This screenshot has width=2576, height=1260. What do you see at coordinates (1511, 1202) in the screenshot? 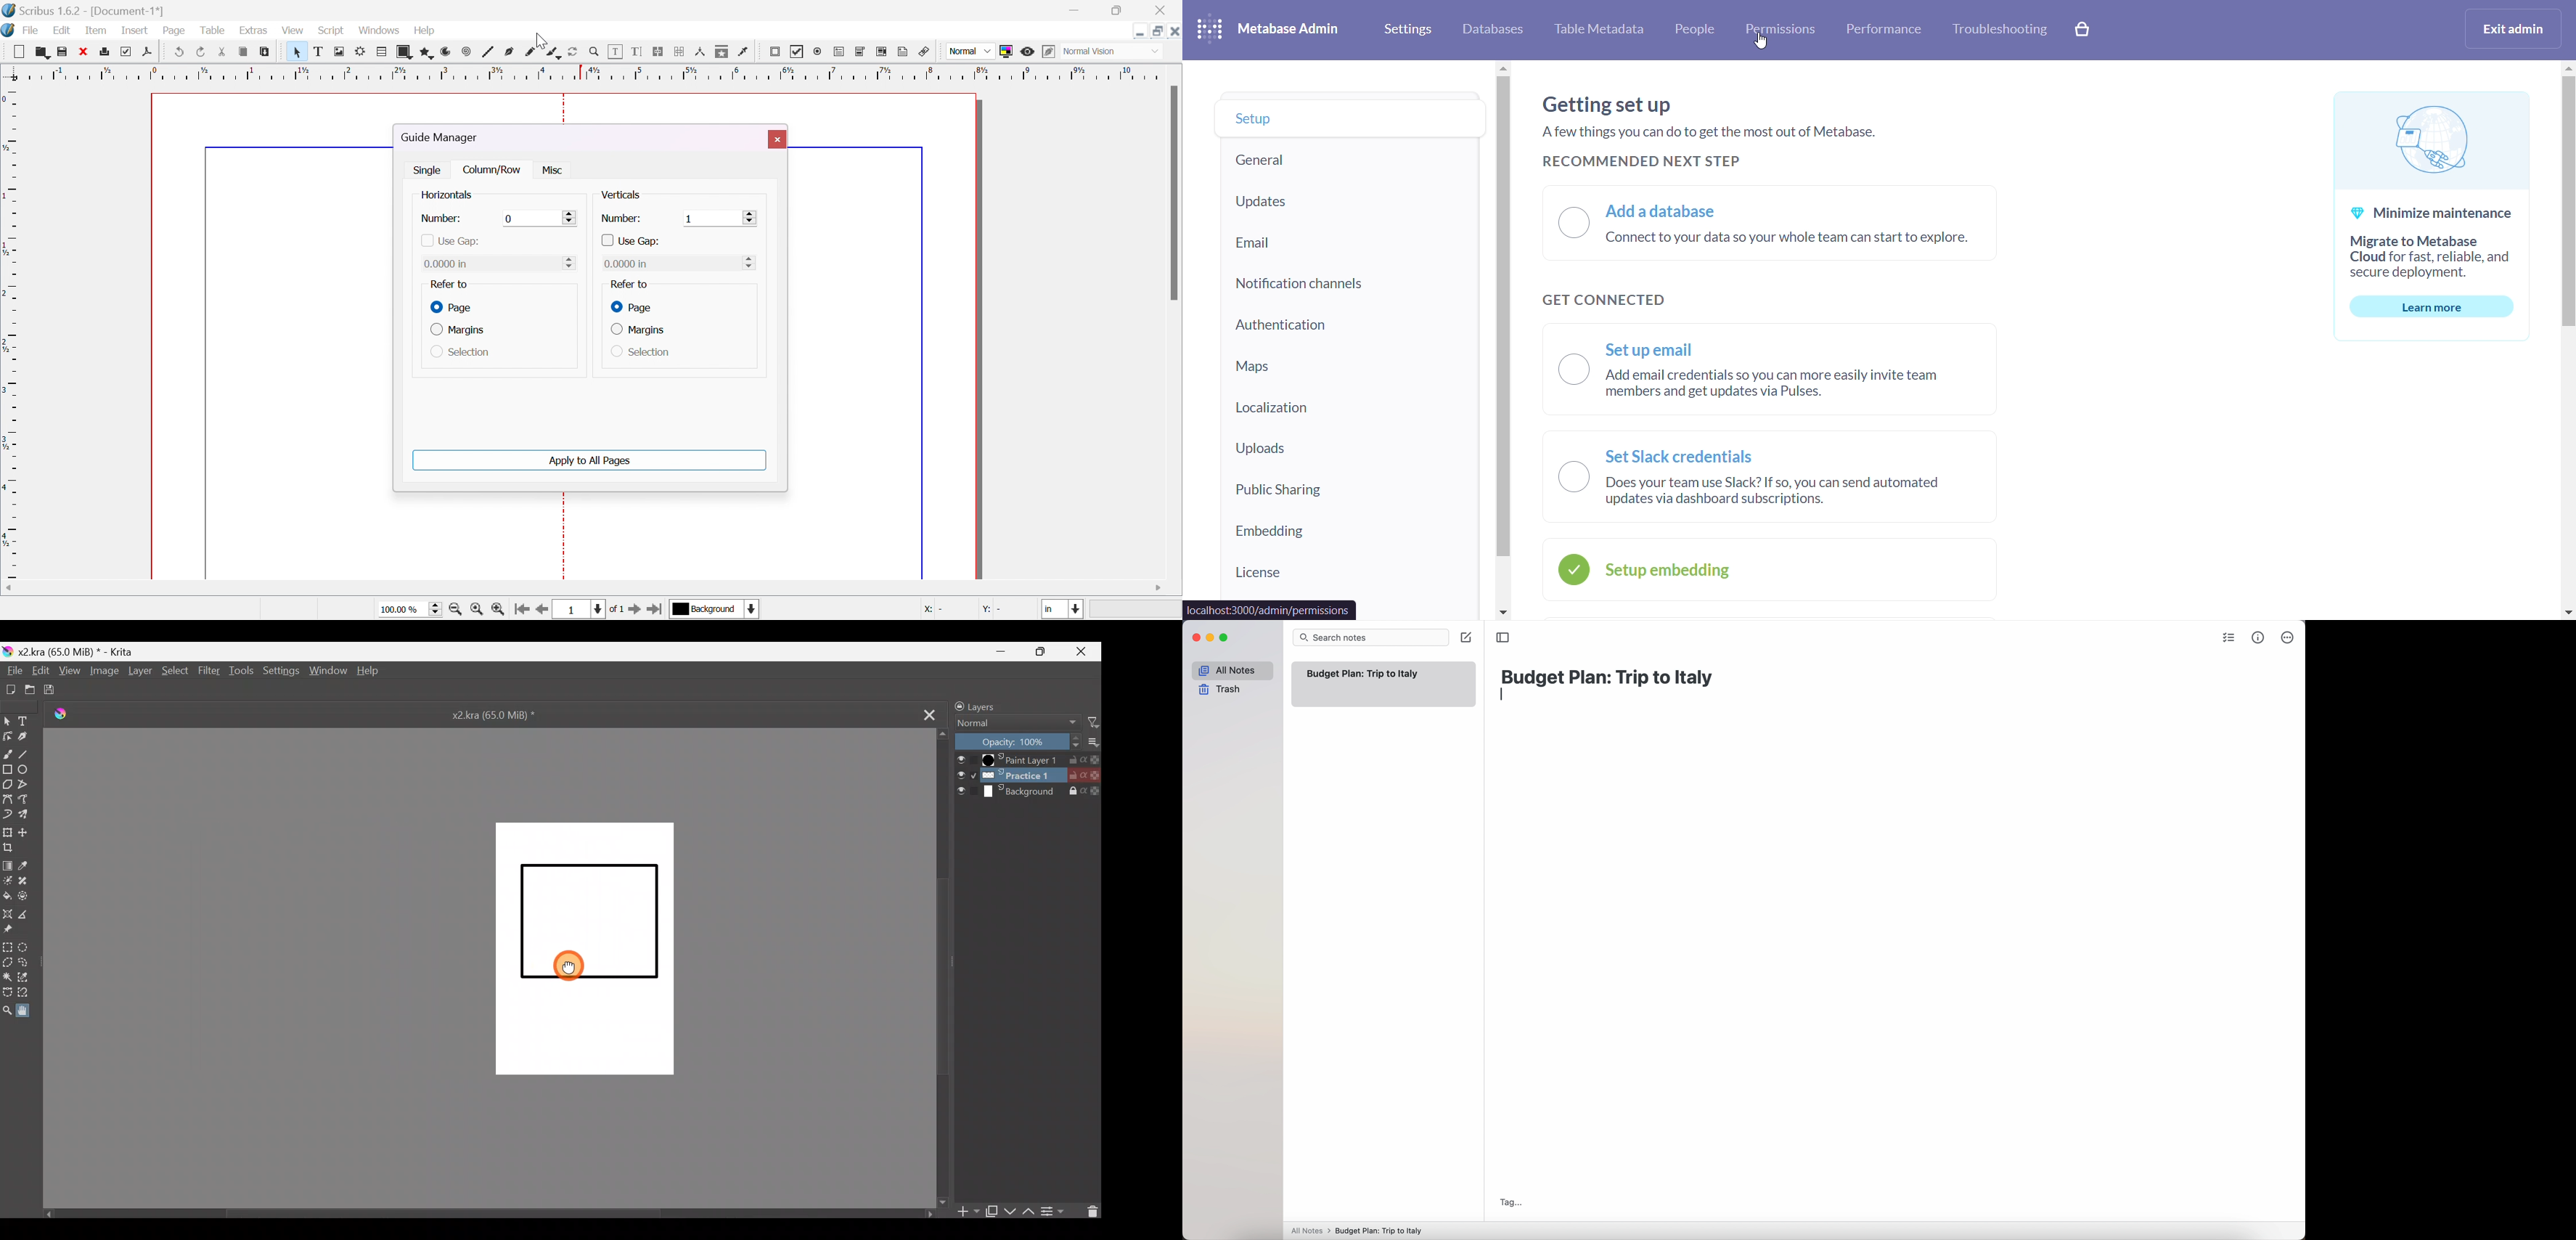
I see `tag` at bounding box center [1511, 1202].